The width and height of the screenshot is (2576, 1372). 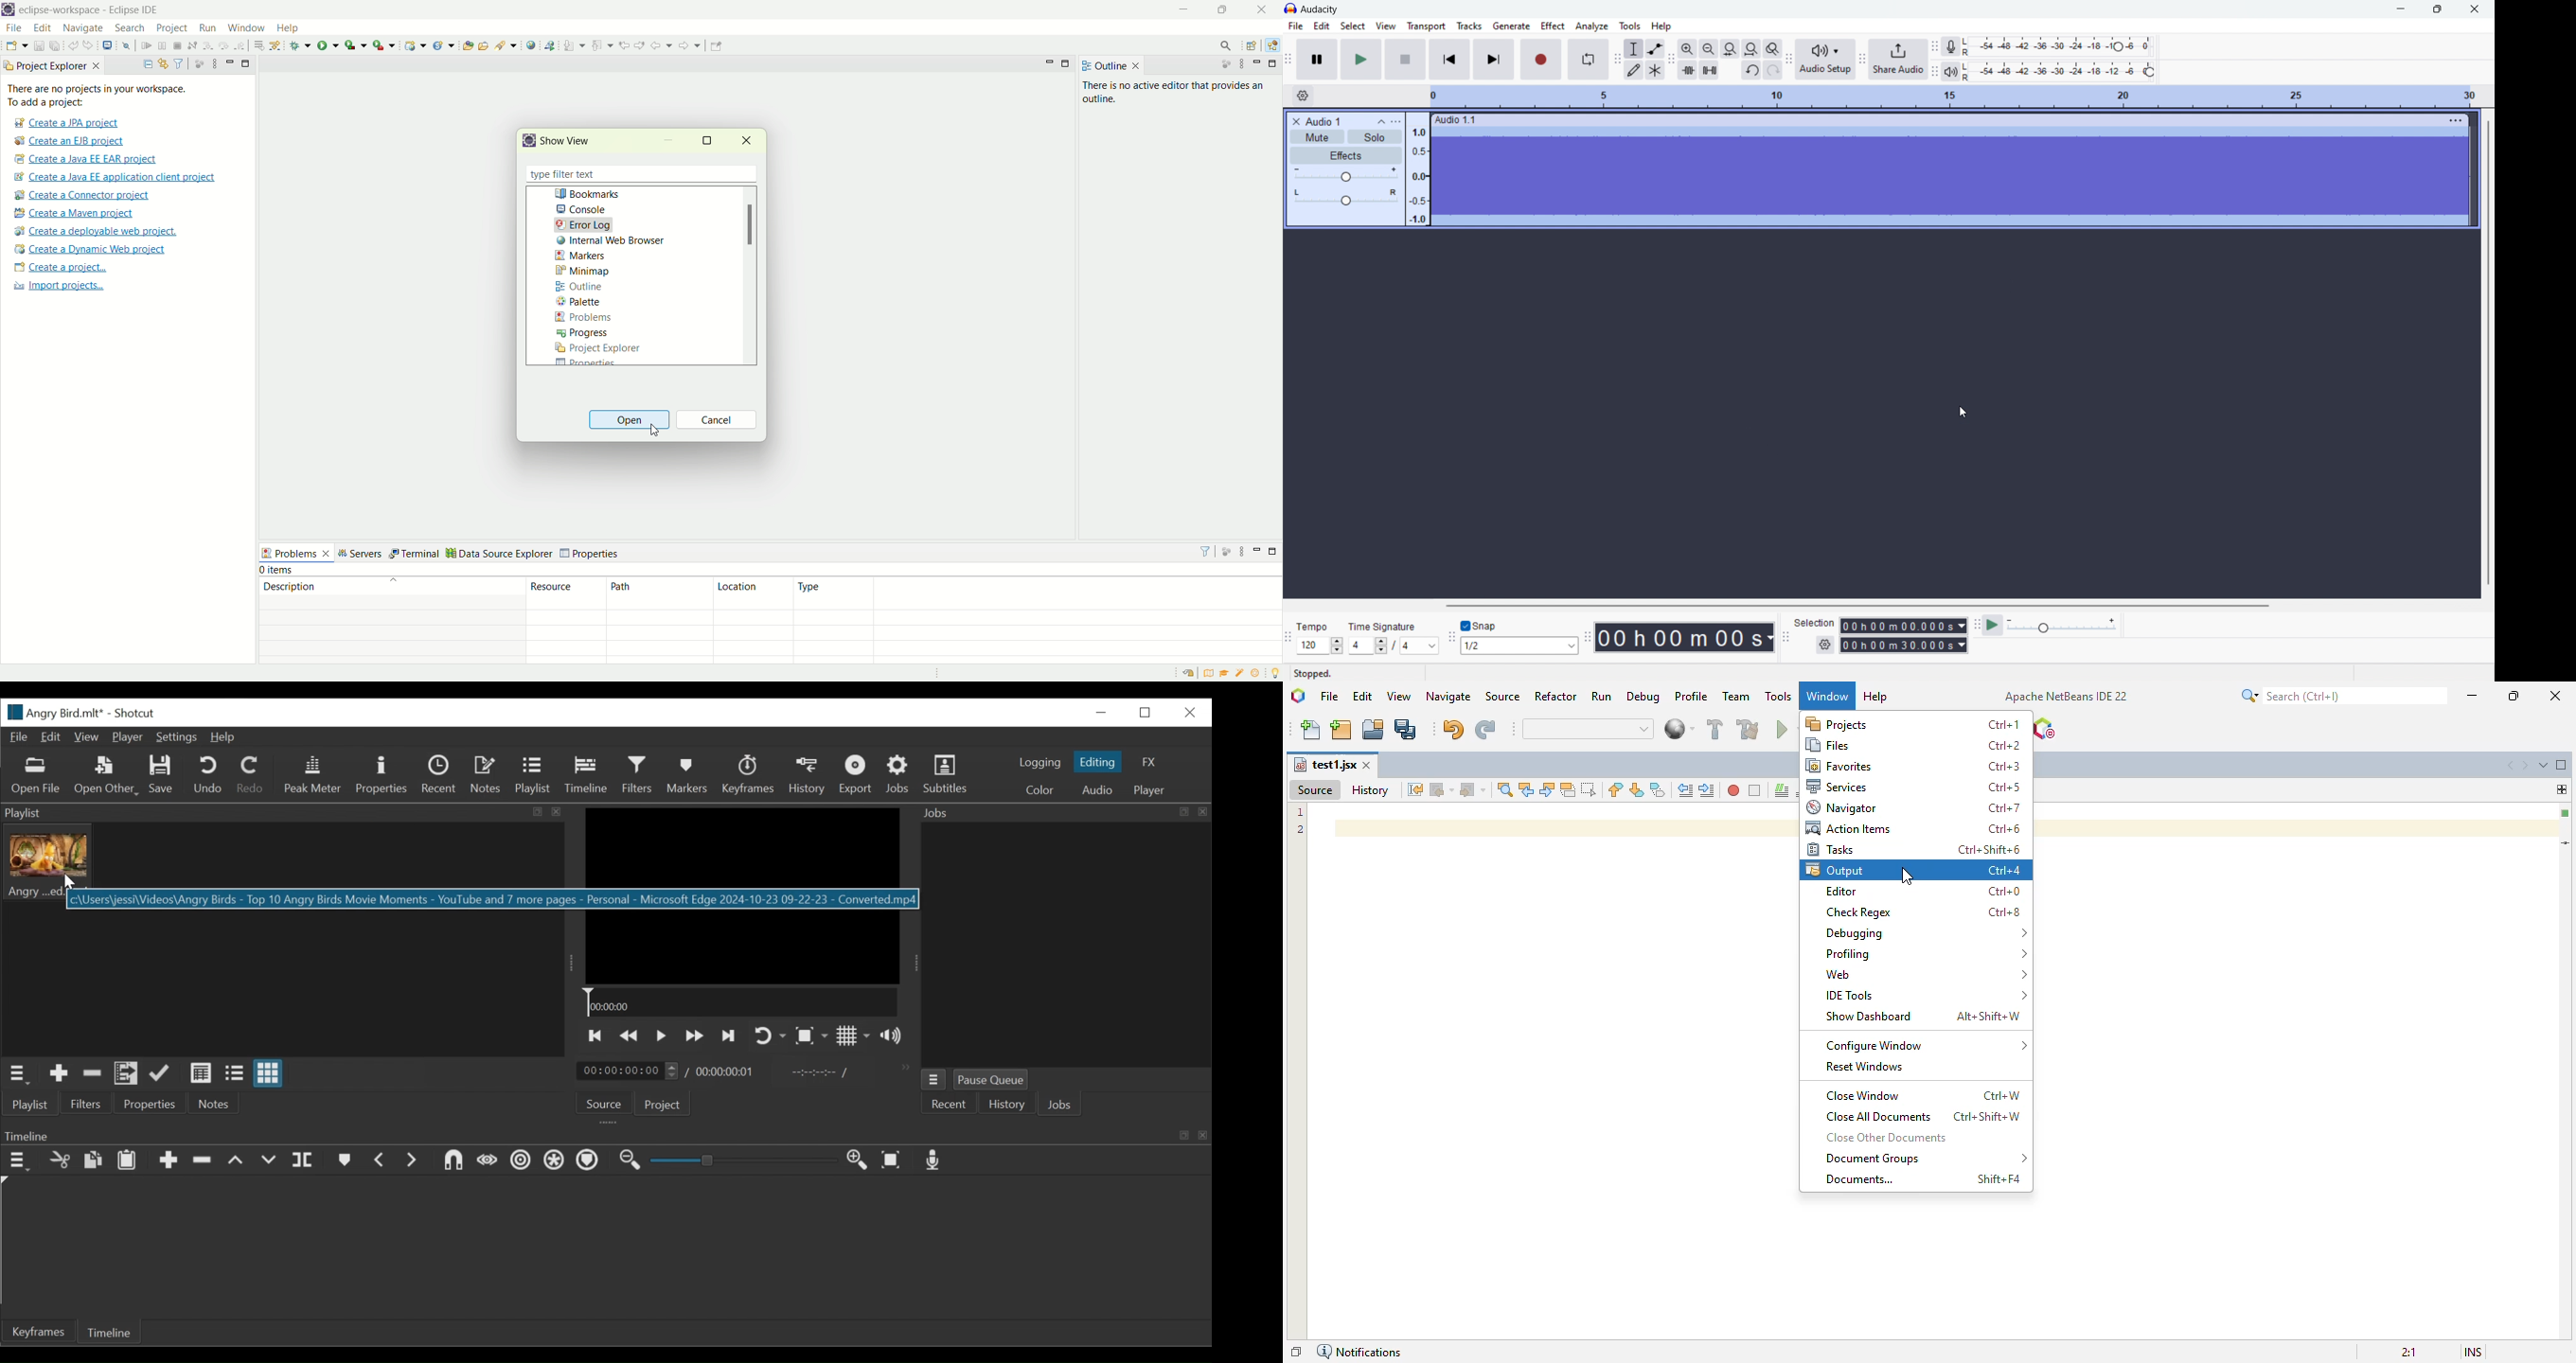 What do you see at coordinates (1319, 646) in the screenshot?
I see `select tempo` at bounding box center [1319, 646].